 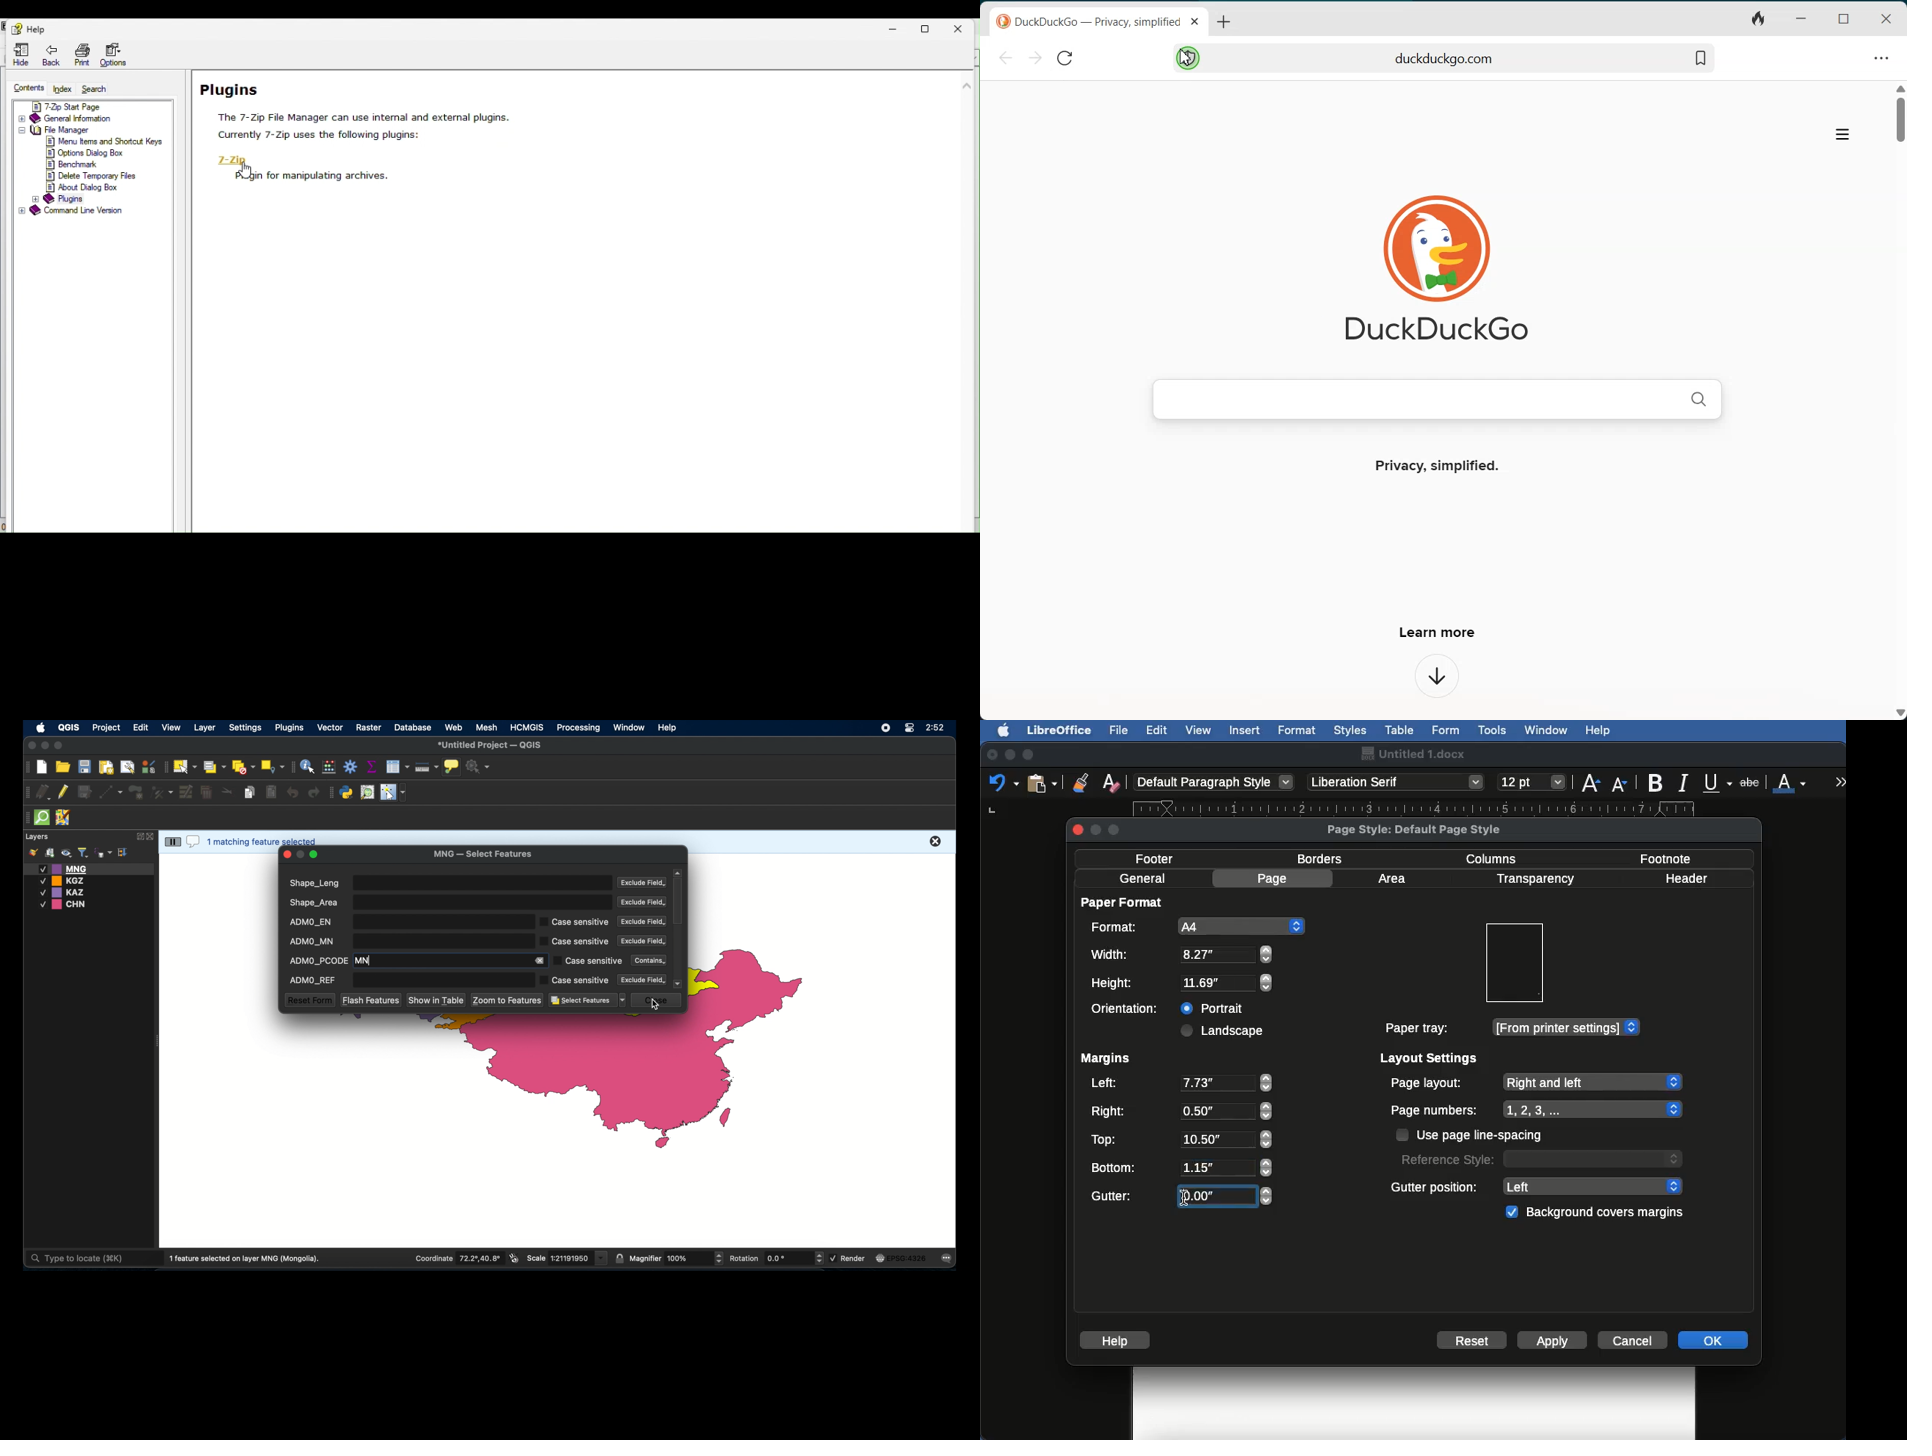 I want to click on Help, so click(x=1118, y=1340).